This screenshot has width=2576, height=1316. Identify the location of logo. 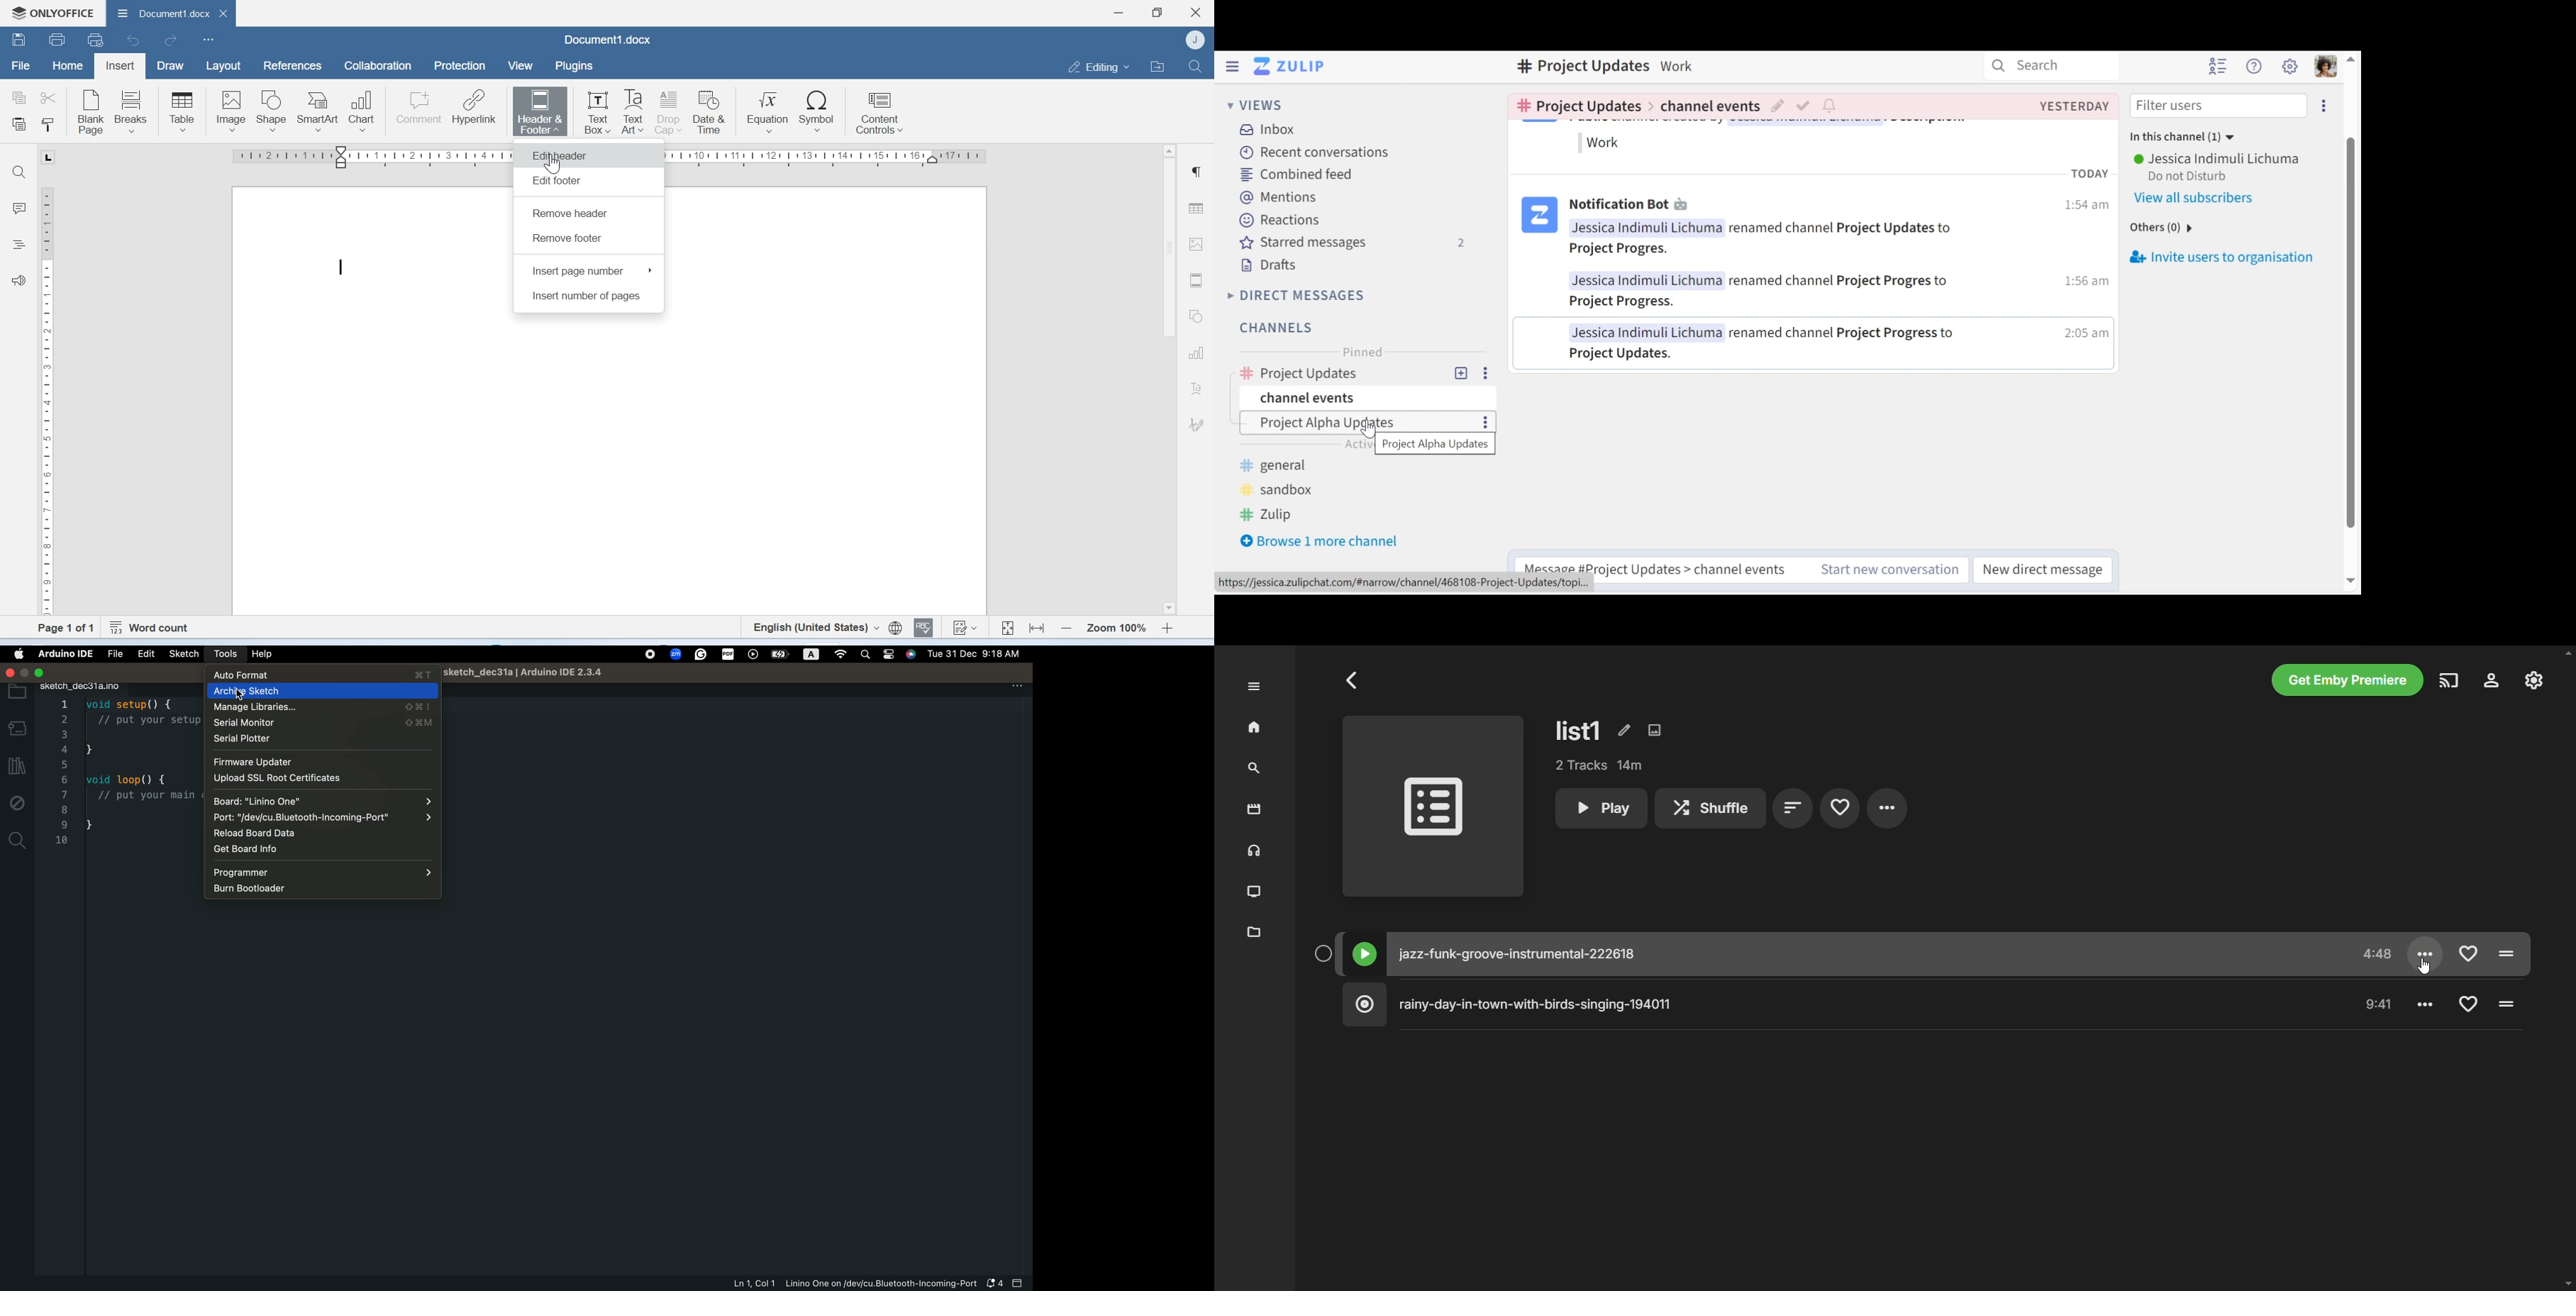
(1539, 217).